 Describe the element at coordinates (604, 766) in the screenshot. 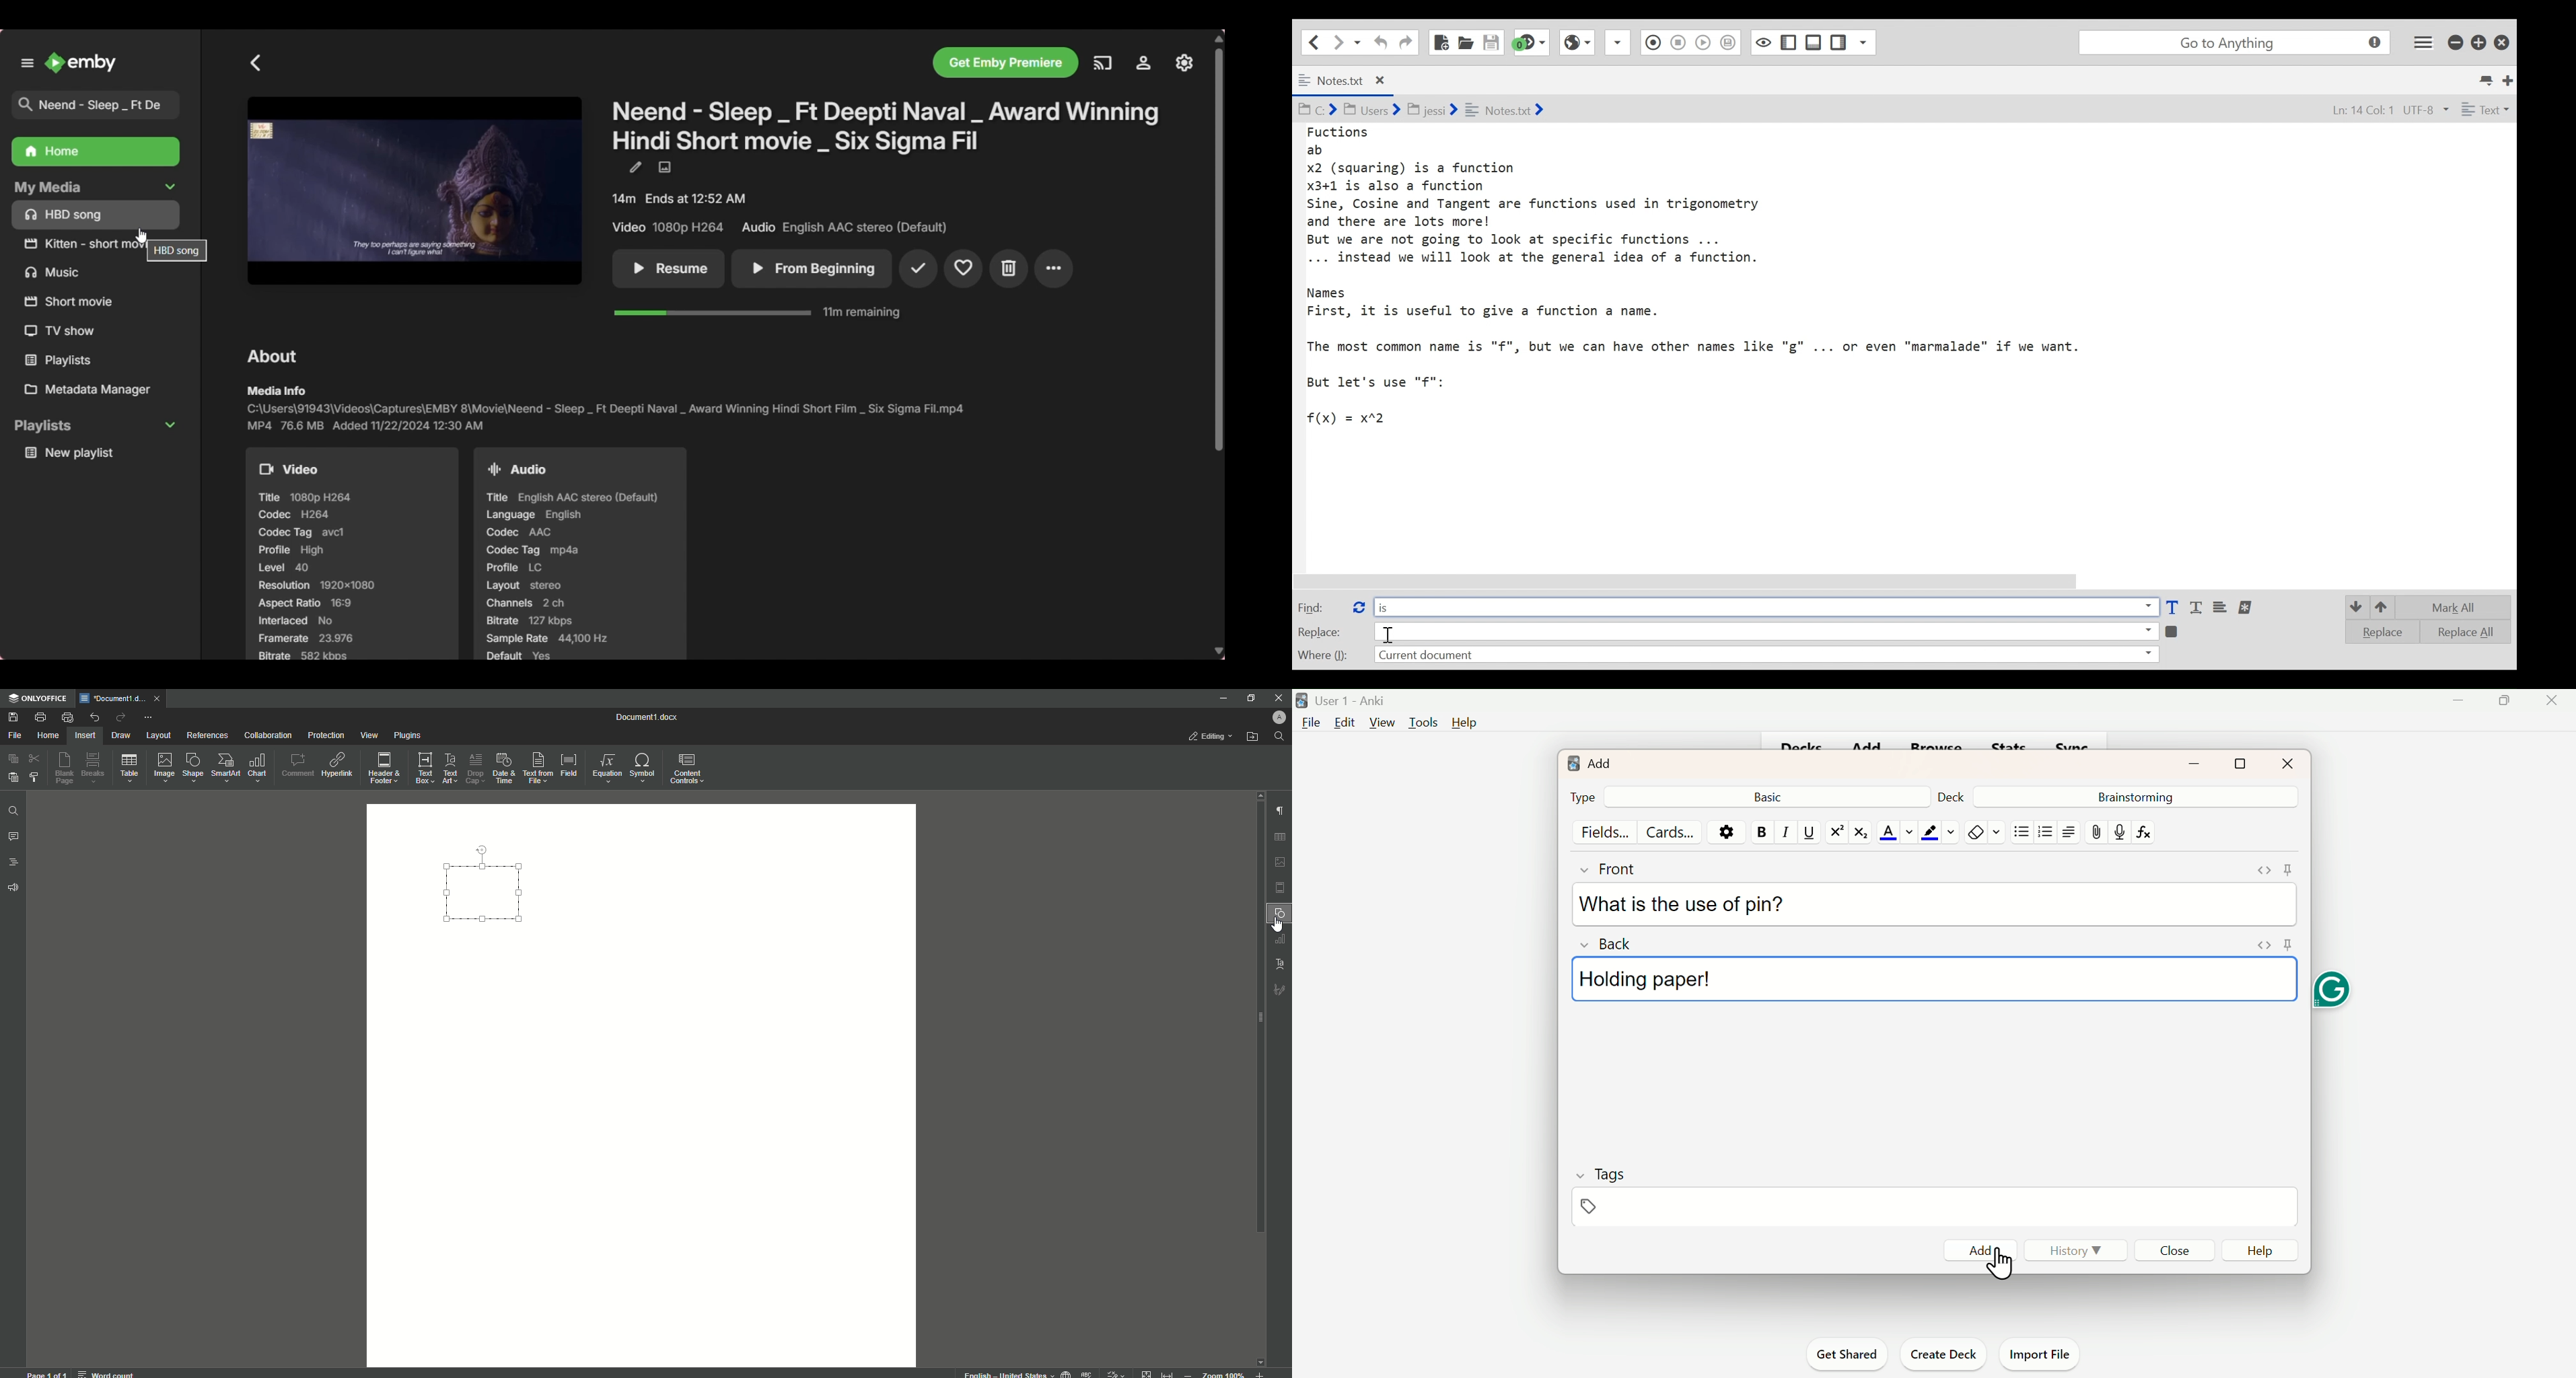

I see `Equation` at that location.